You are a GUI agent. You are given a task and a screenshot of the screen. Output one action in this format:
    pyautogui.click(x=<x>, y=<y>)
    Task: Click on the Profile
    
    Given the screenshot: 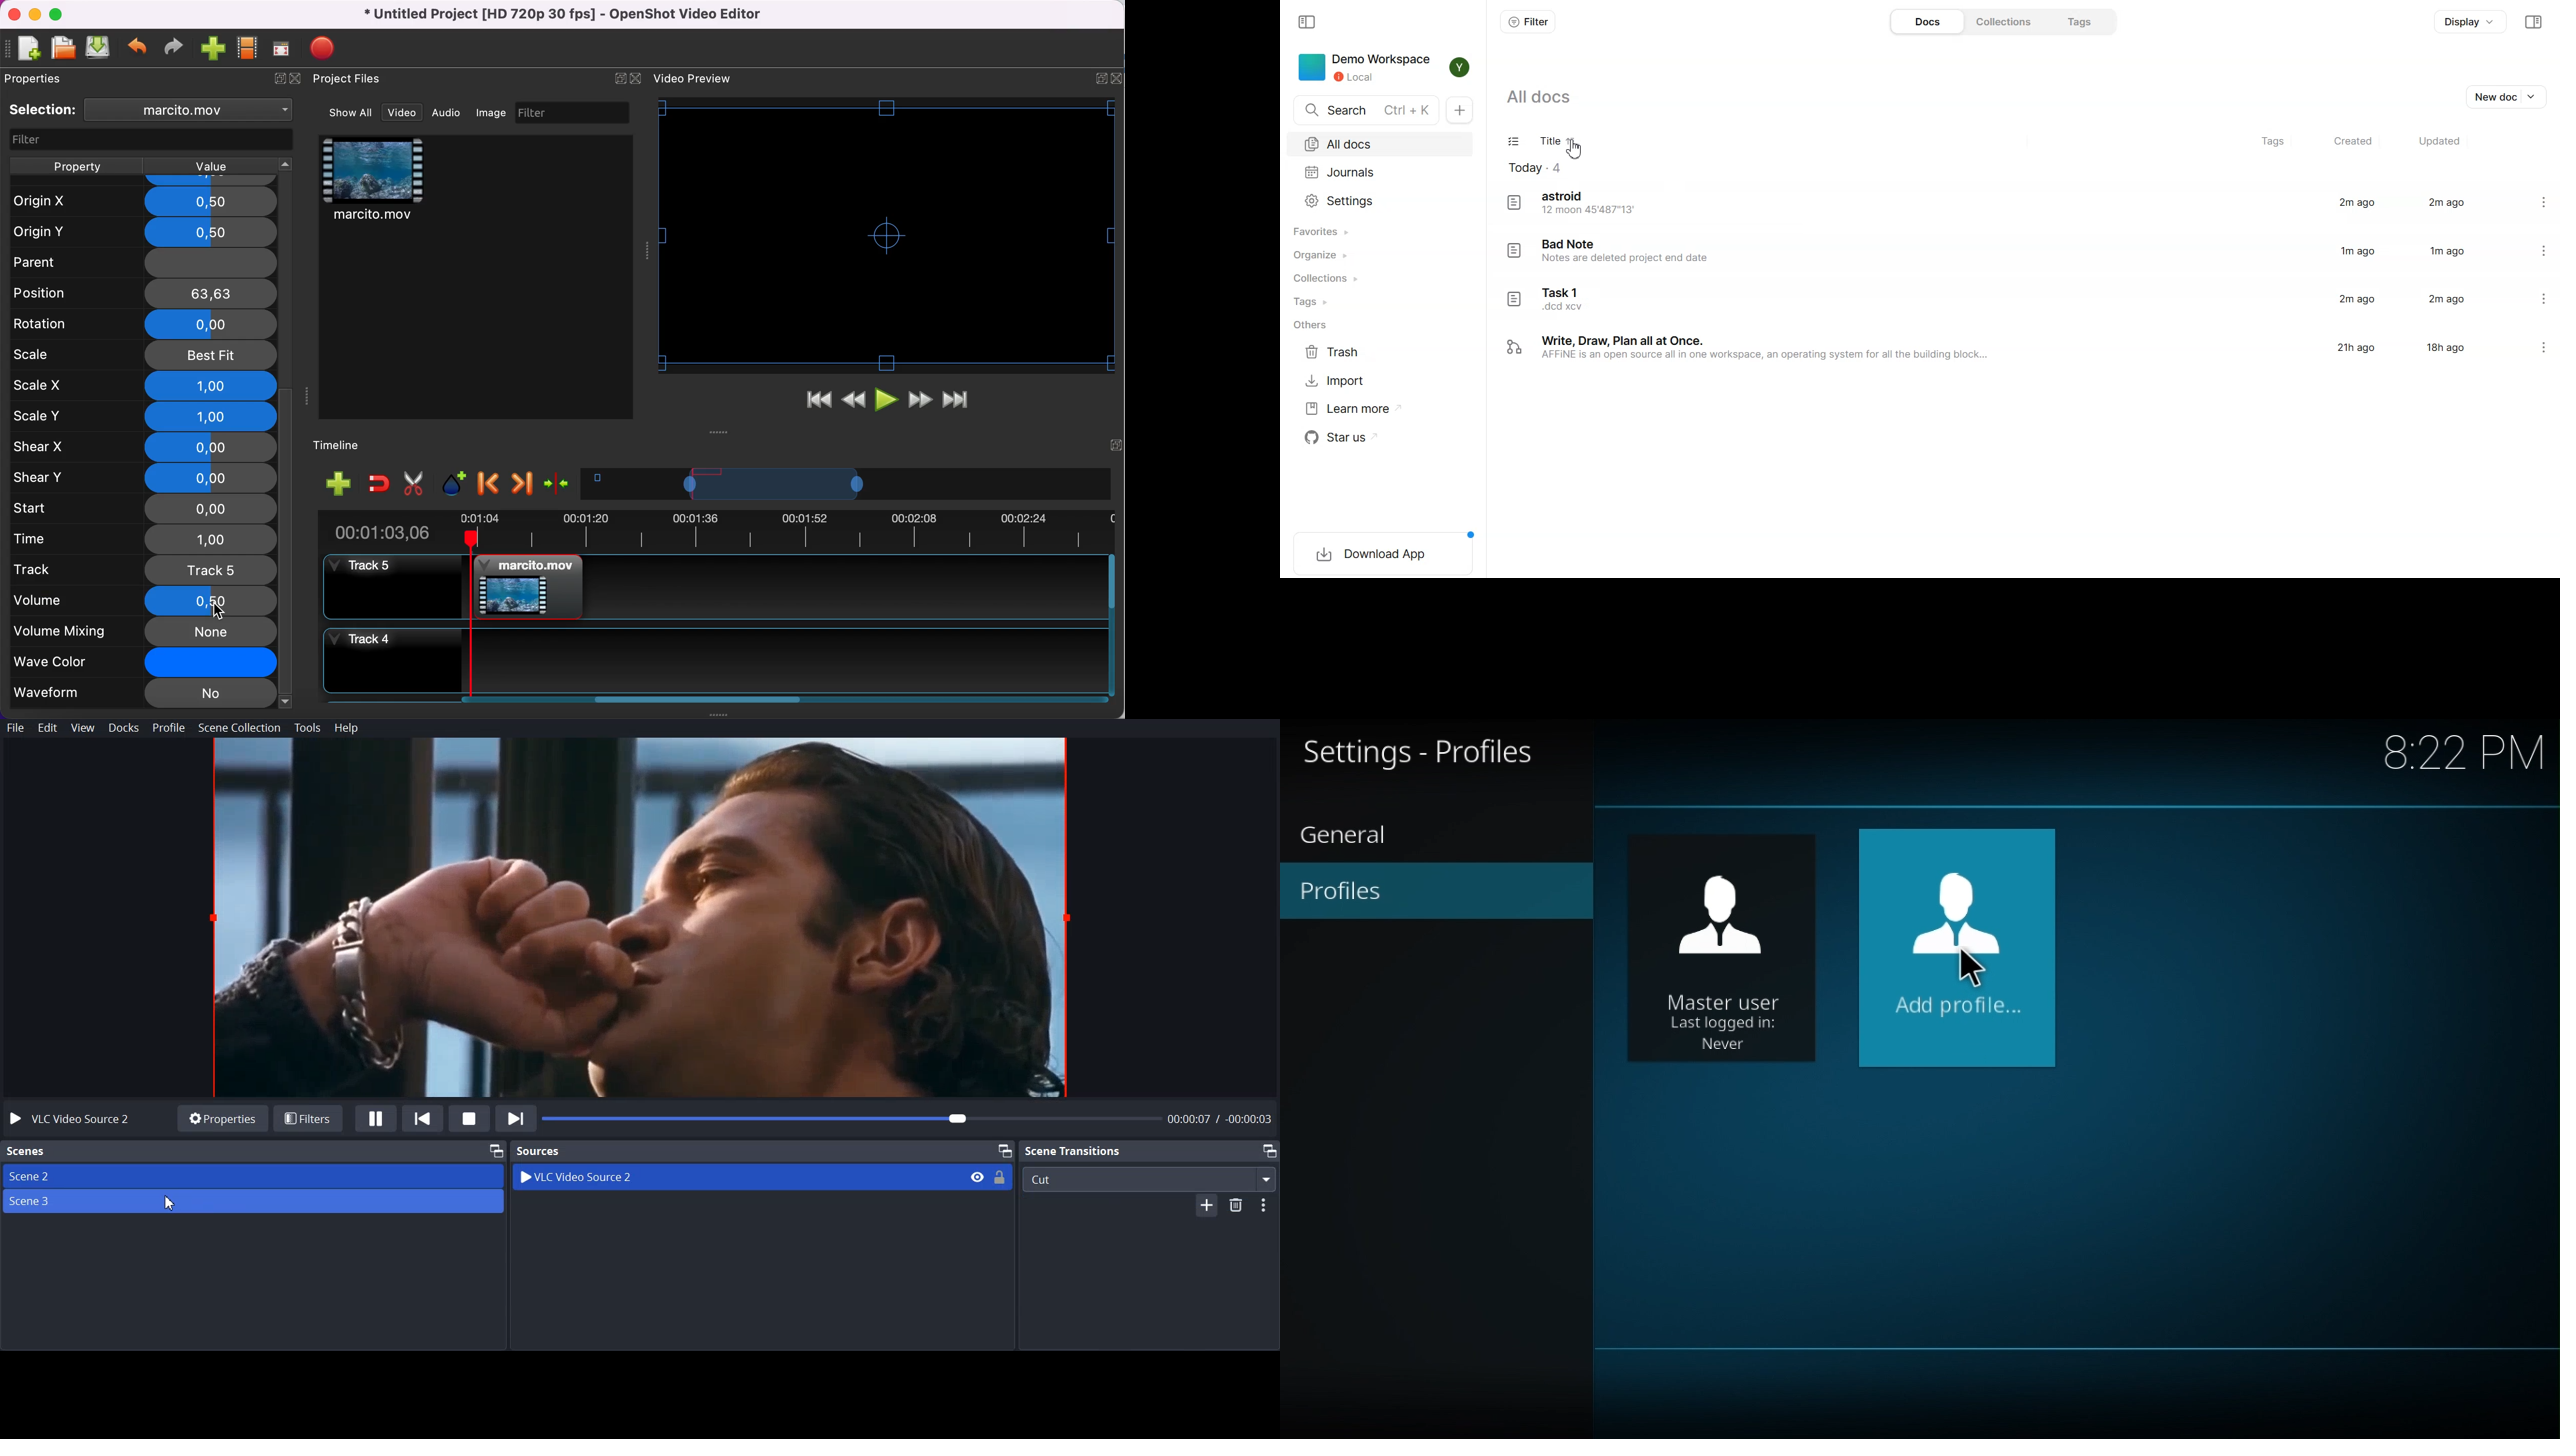 What is the action you would take?
    pyautogui.click(x=169, y=728)
    